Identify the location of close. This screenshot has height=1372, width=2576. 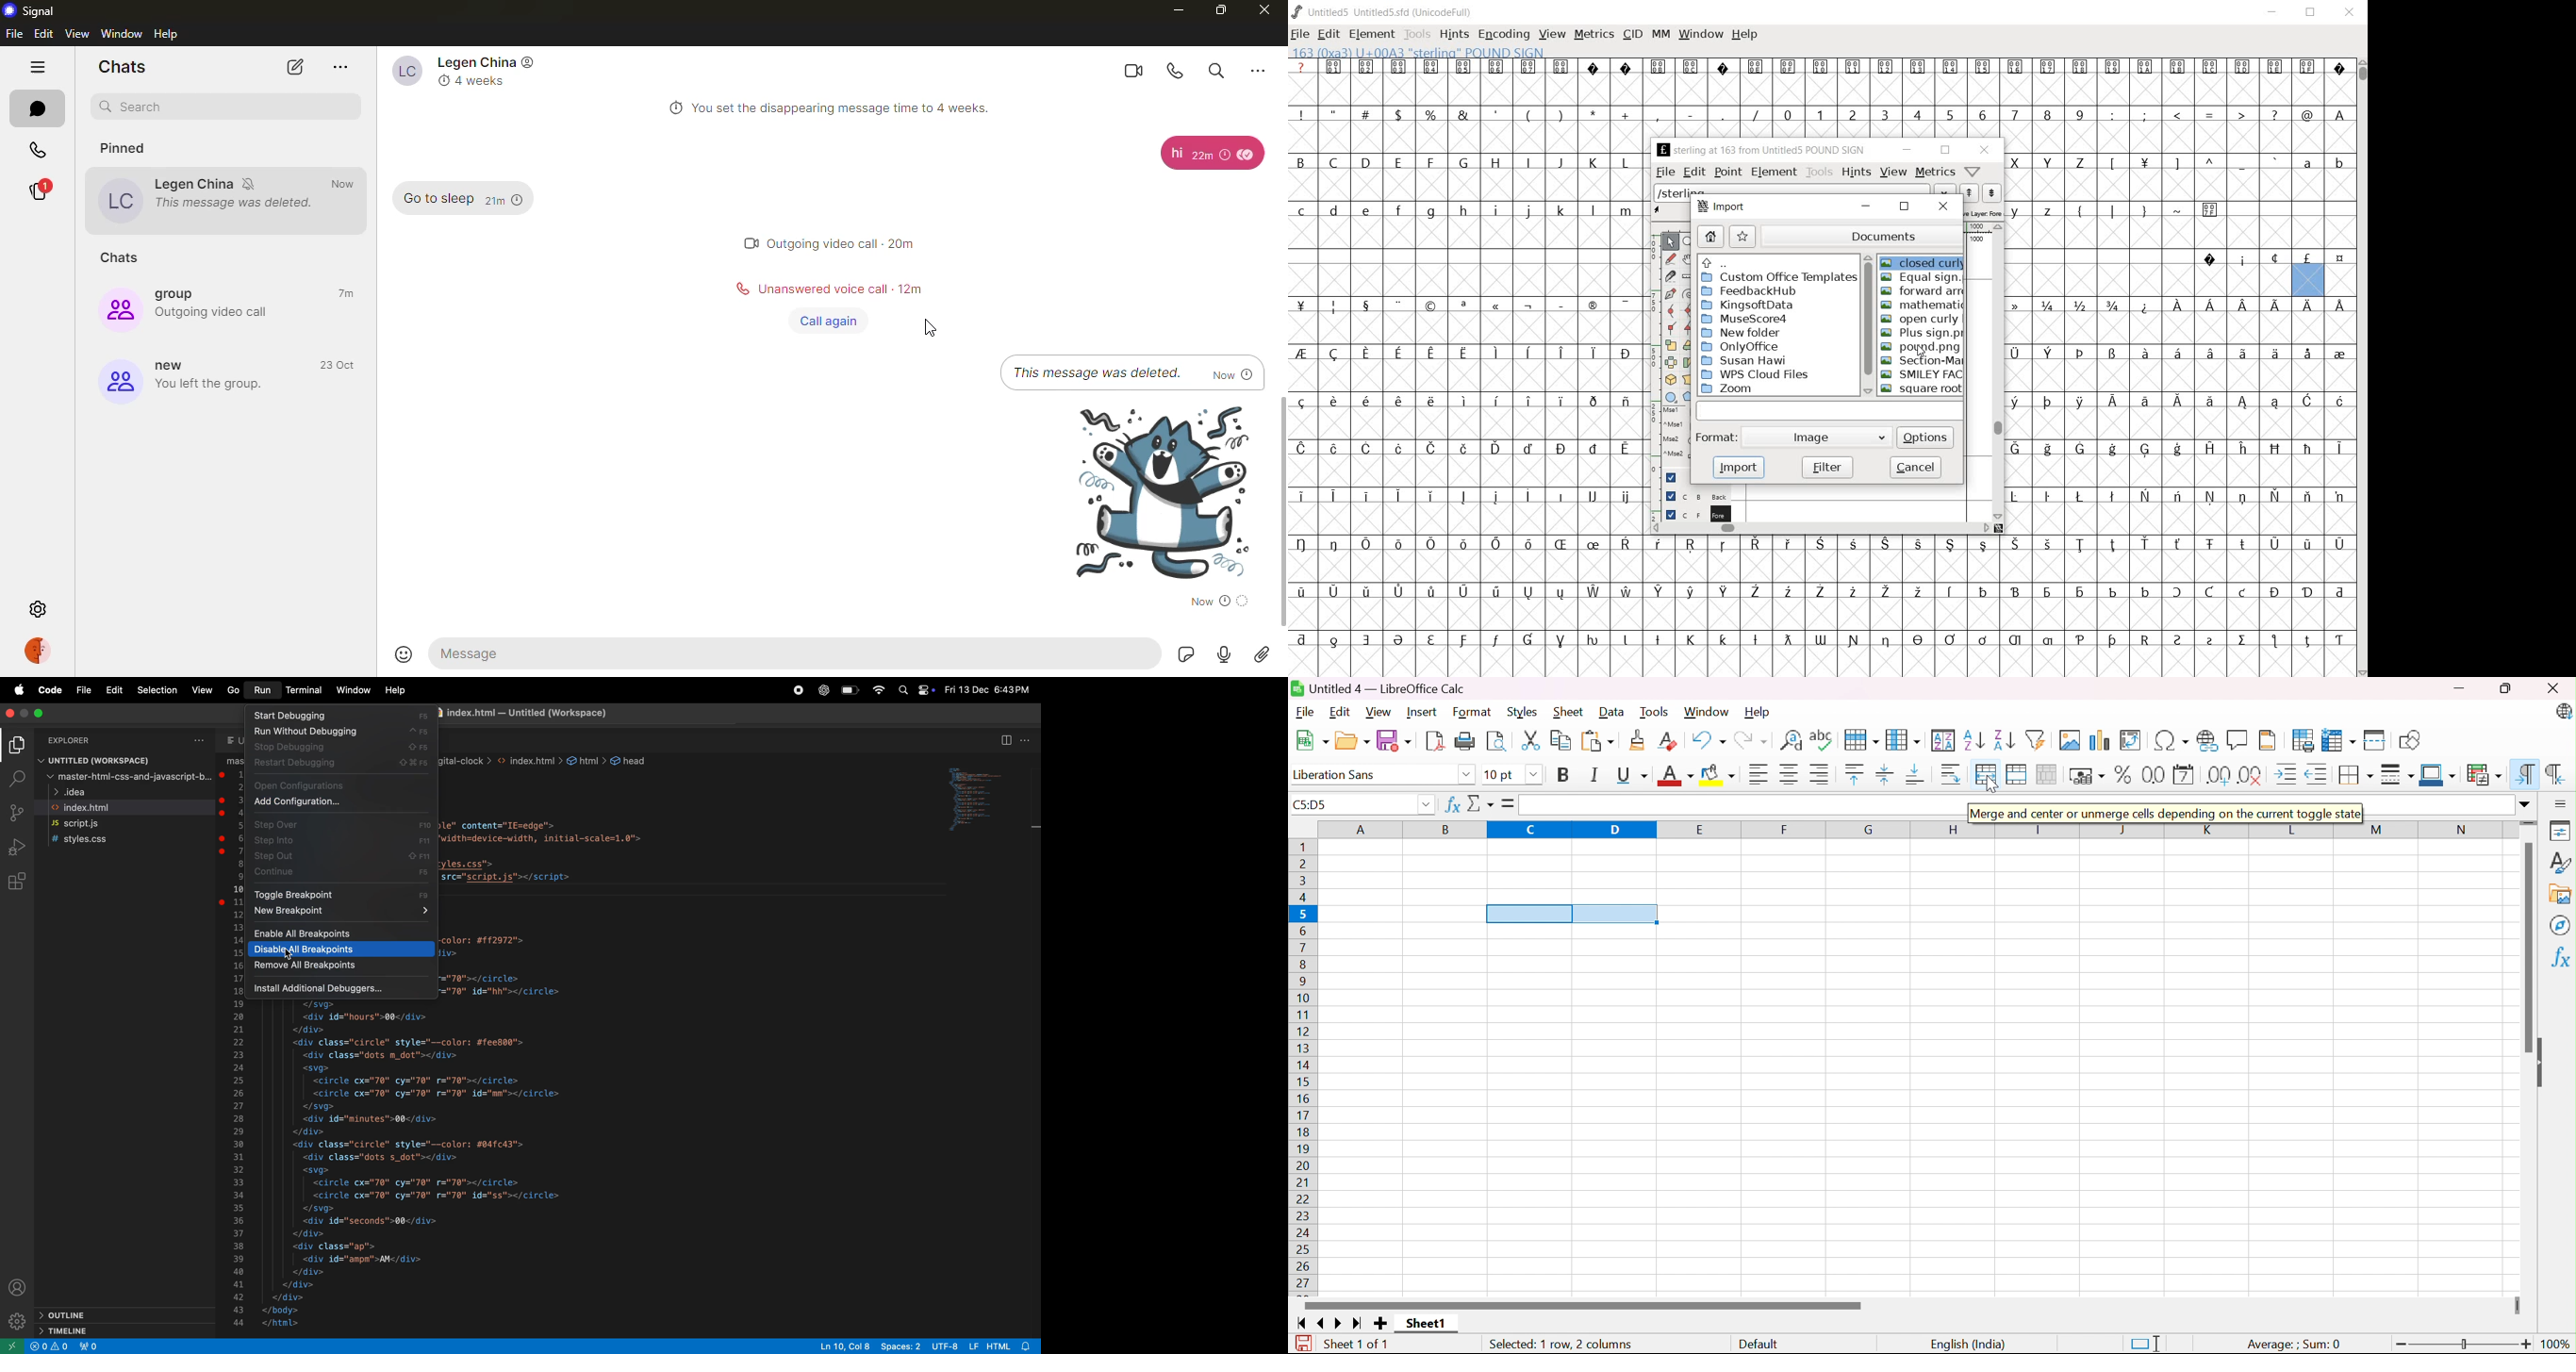
(2351, 13).